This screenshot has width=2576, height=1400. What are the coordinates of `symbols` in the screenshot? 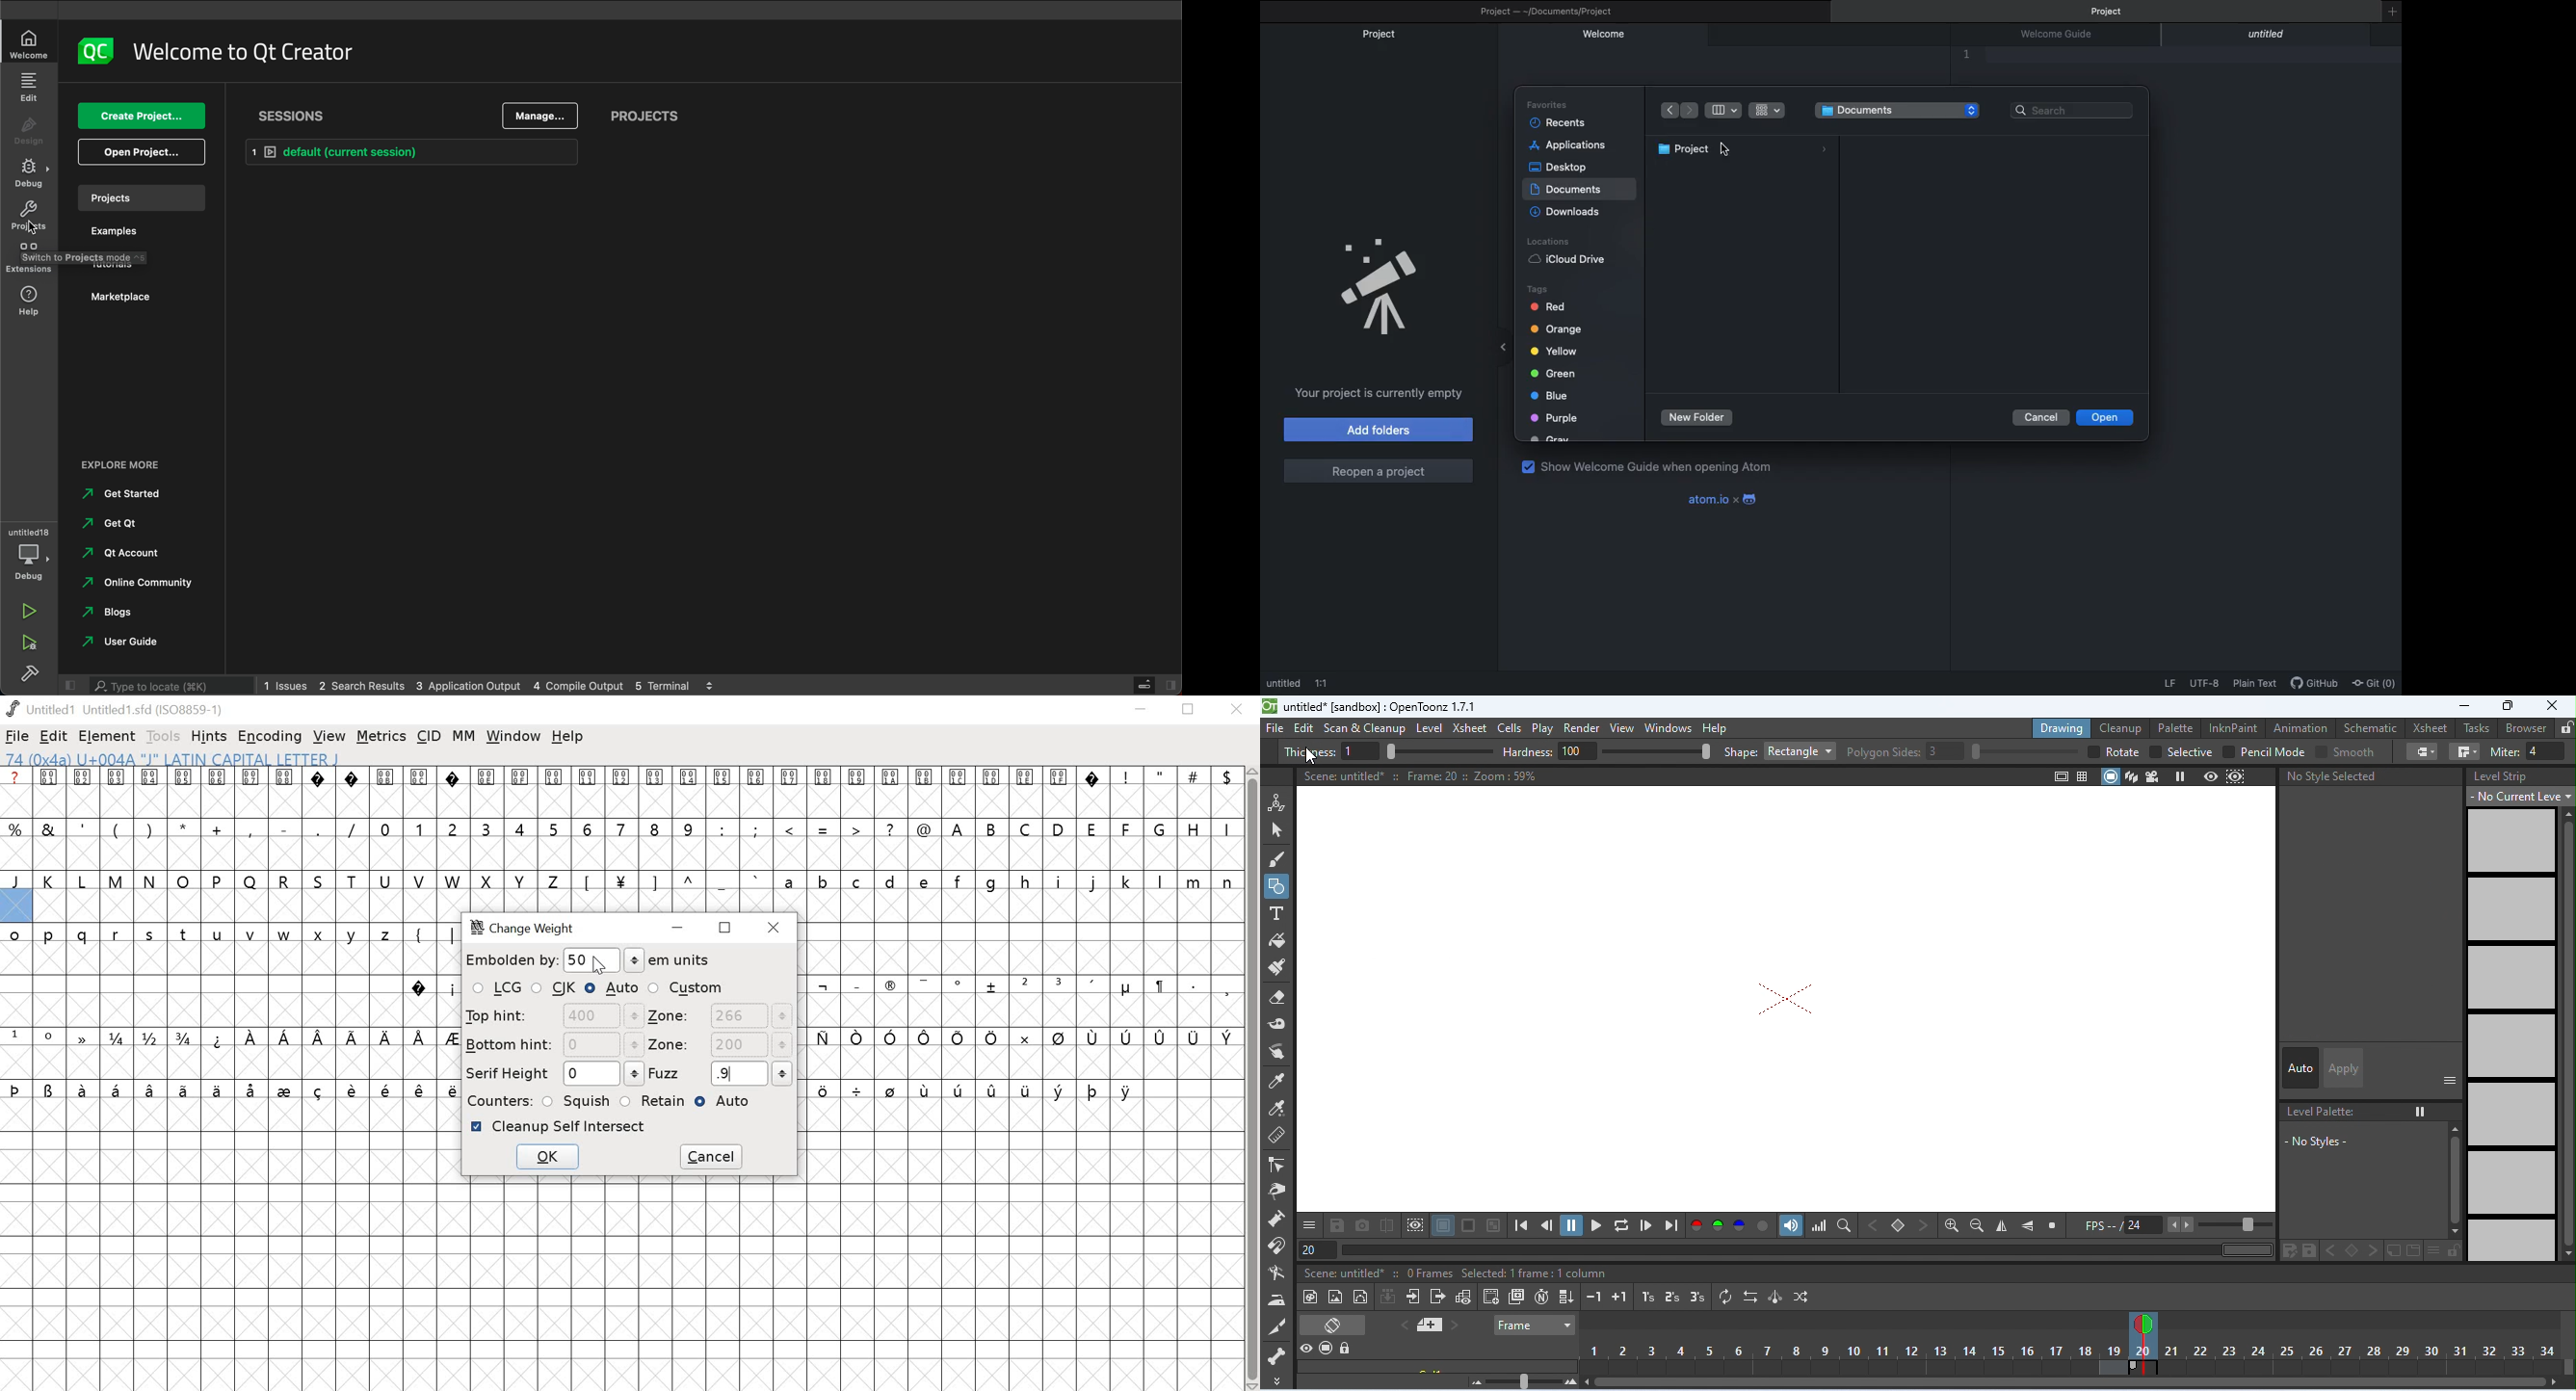 It's located at (1025, 987).